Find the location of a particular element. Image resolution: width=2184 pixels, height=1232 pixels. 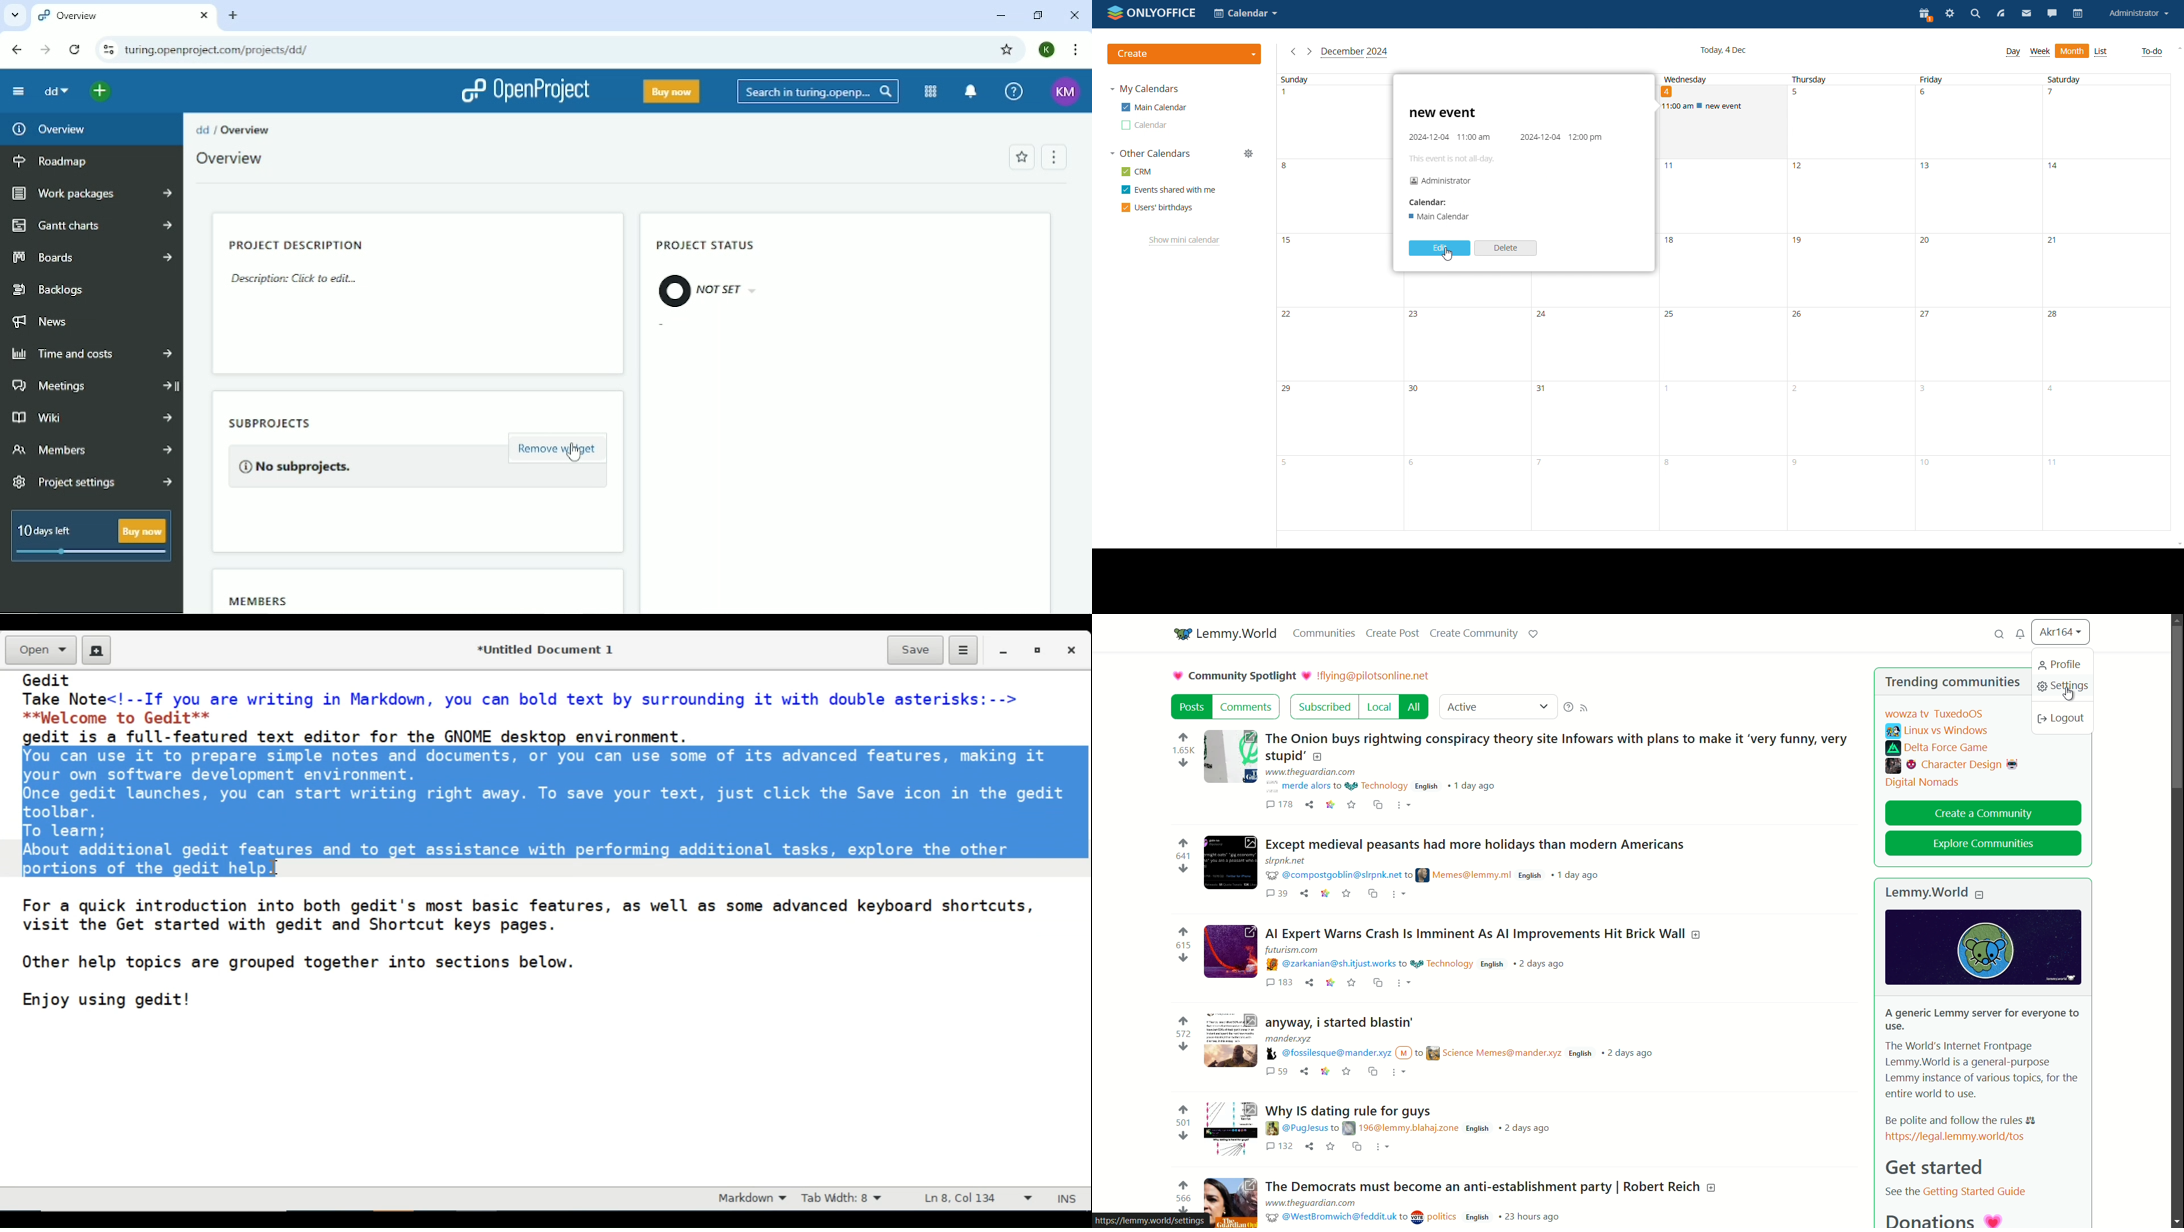

Back is located at coordinates (16, 50).